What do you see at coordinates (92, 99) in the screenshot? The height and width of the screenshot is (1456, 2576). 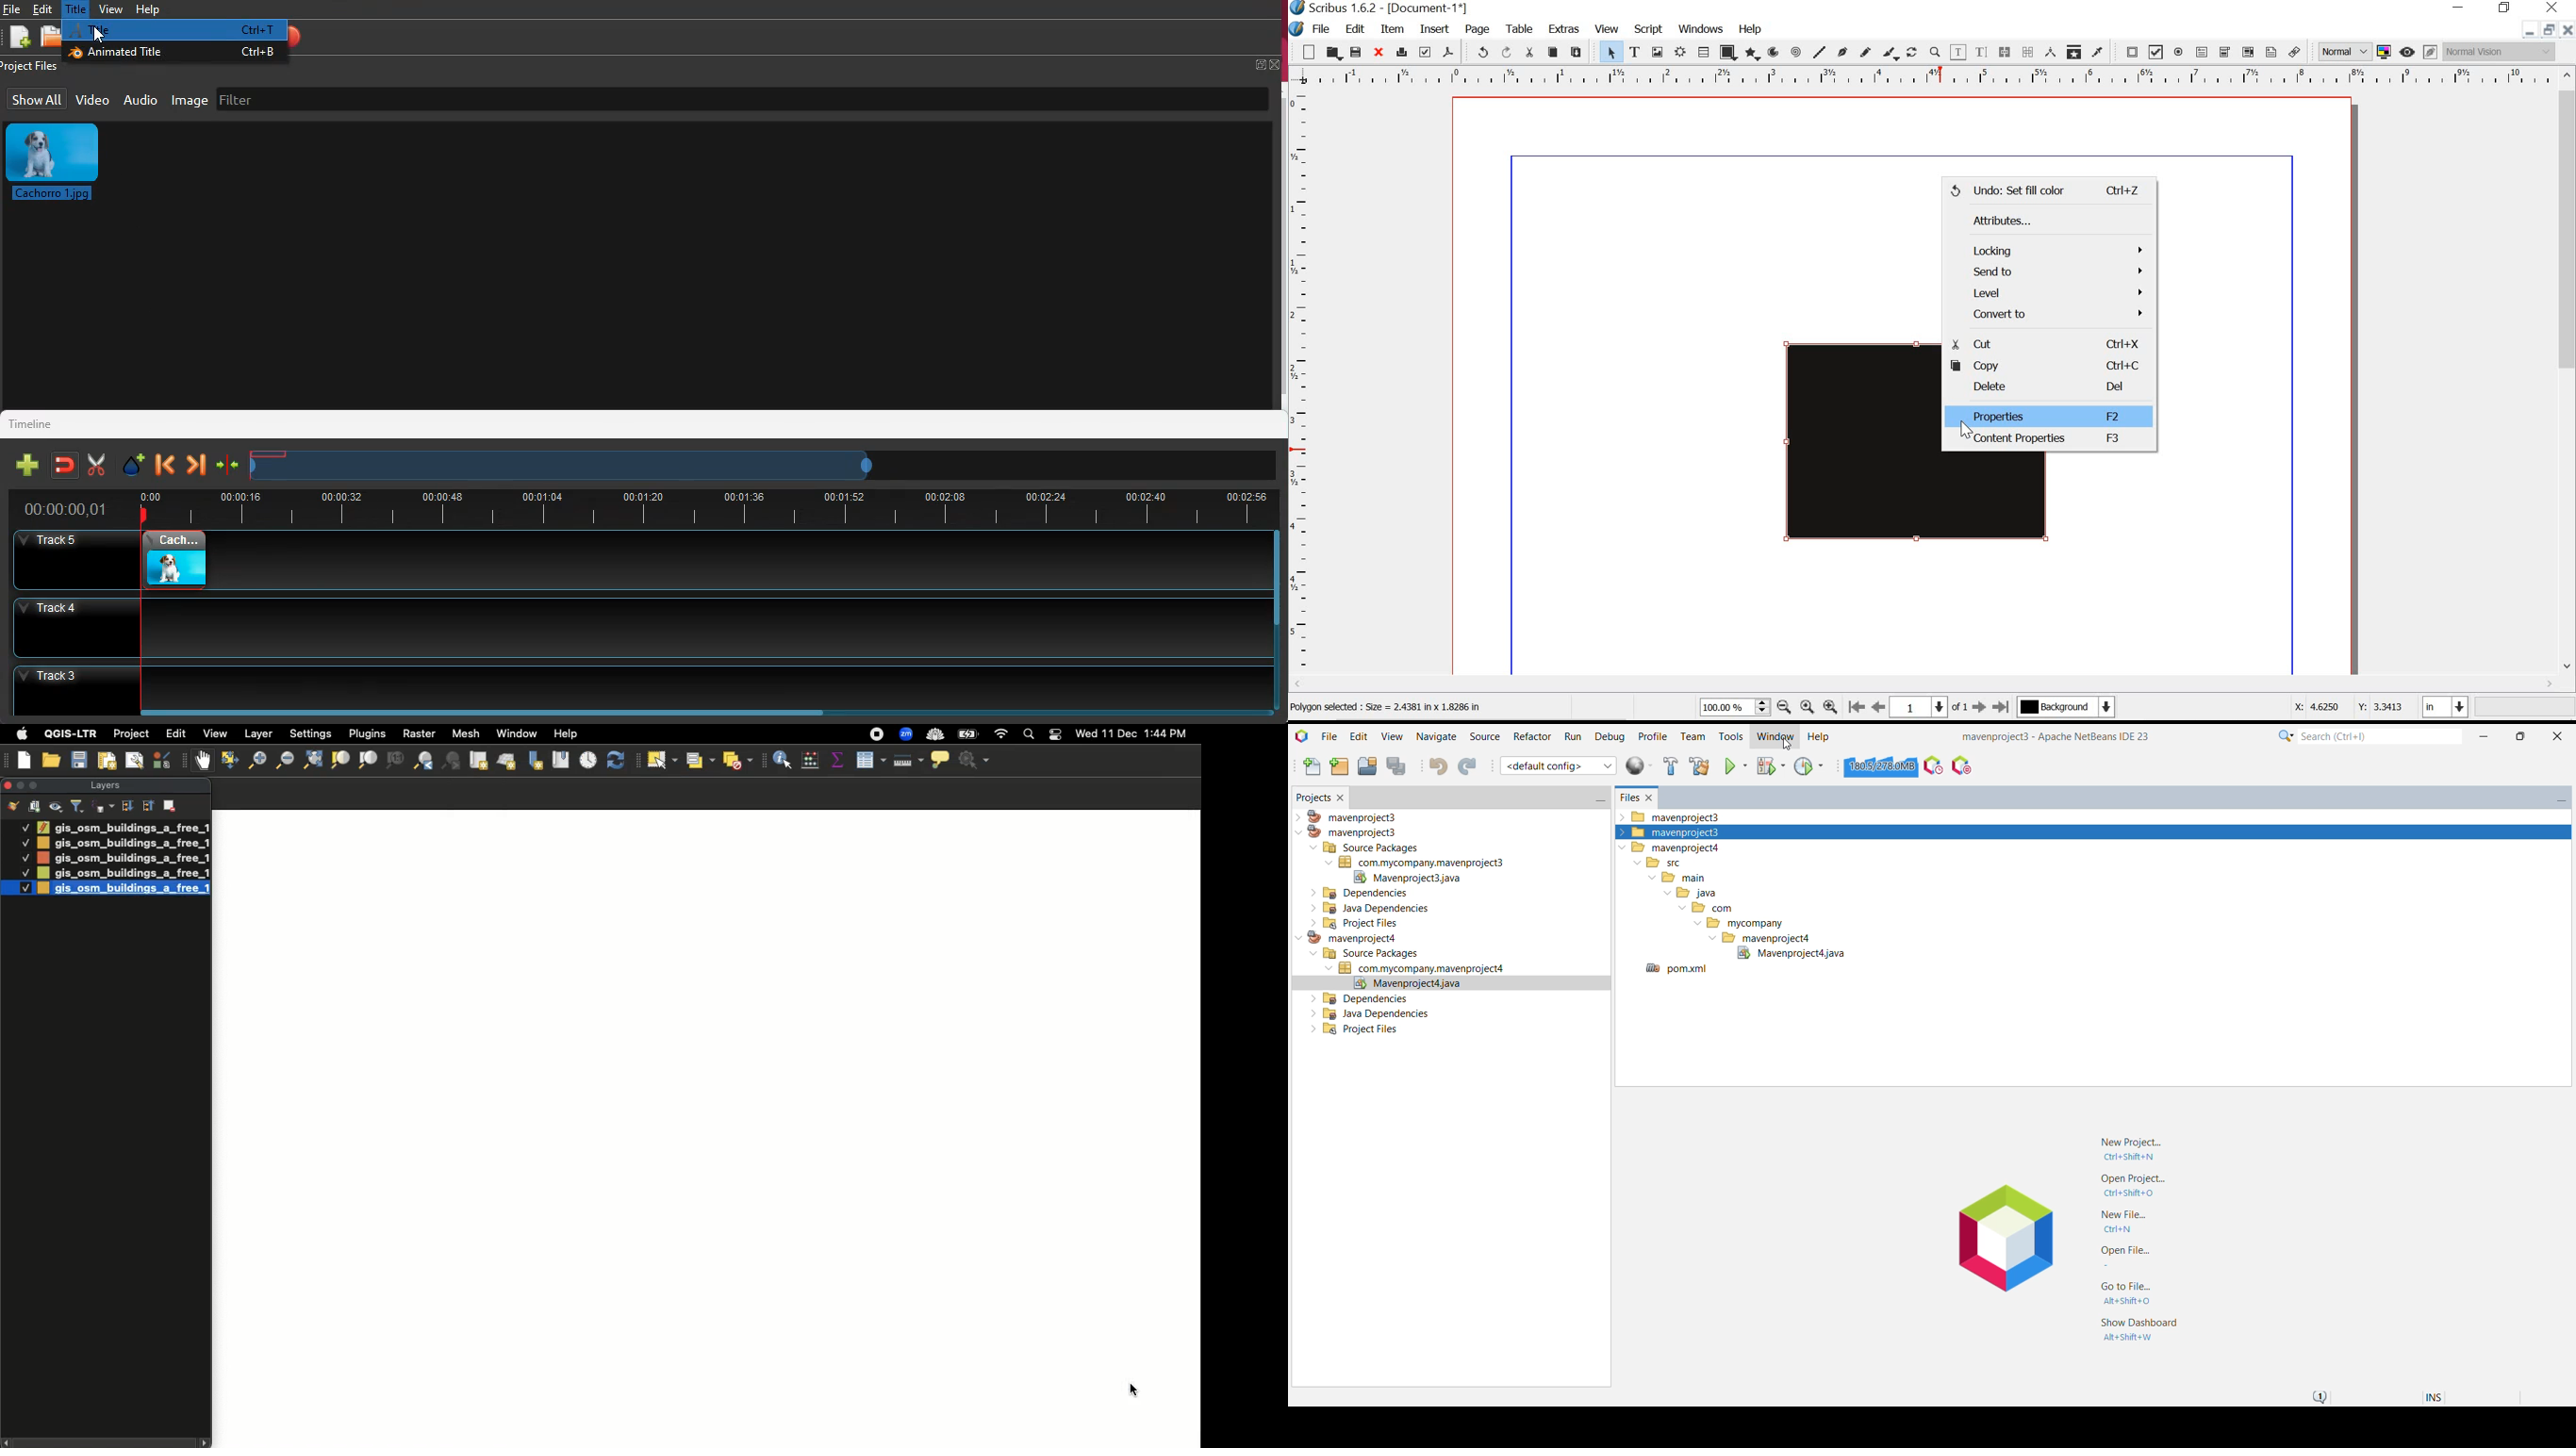 I see `video` at bounding box center [92, 99].